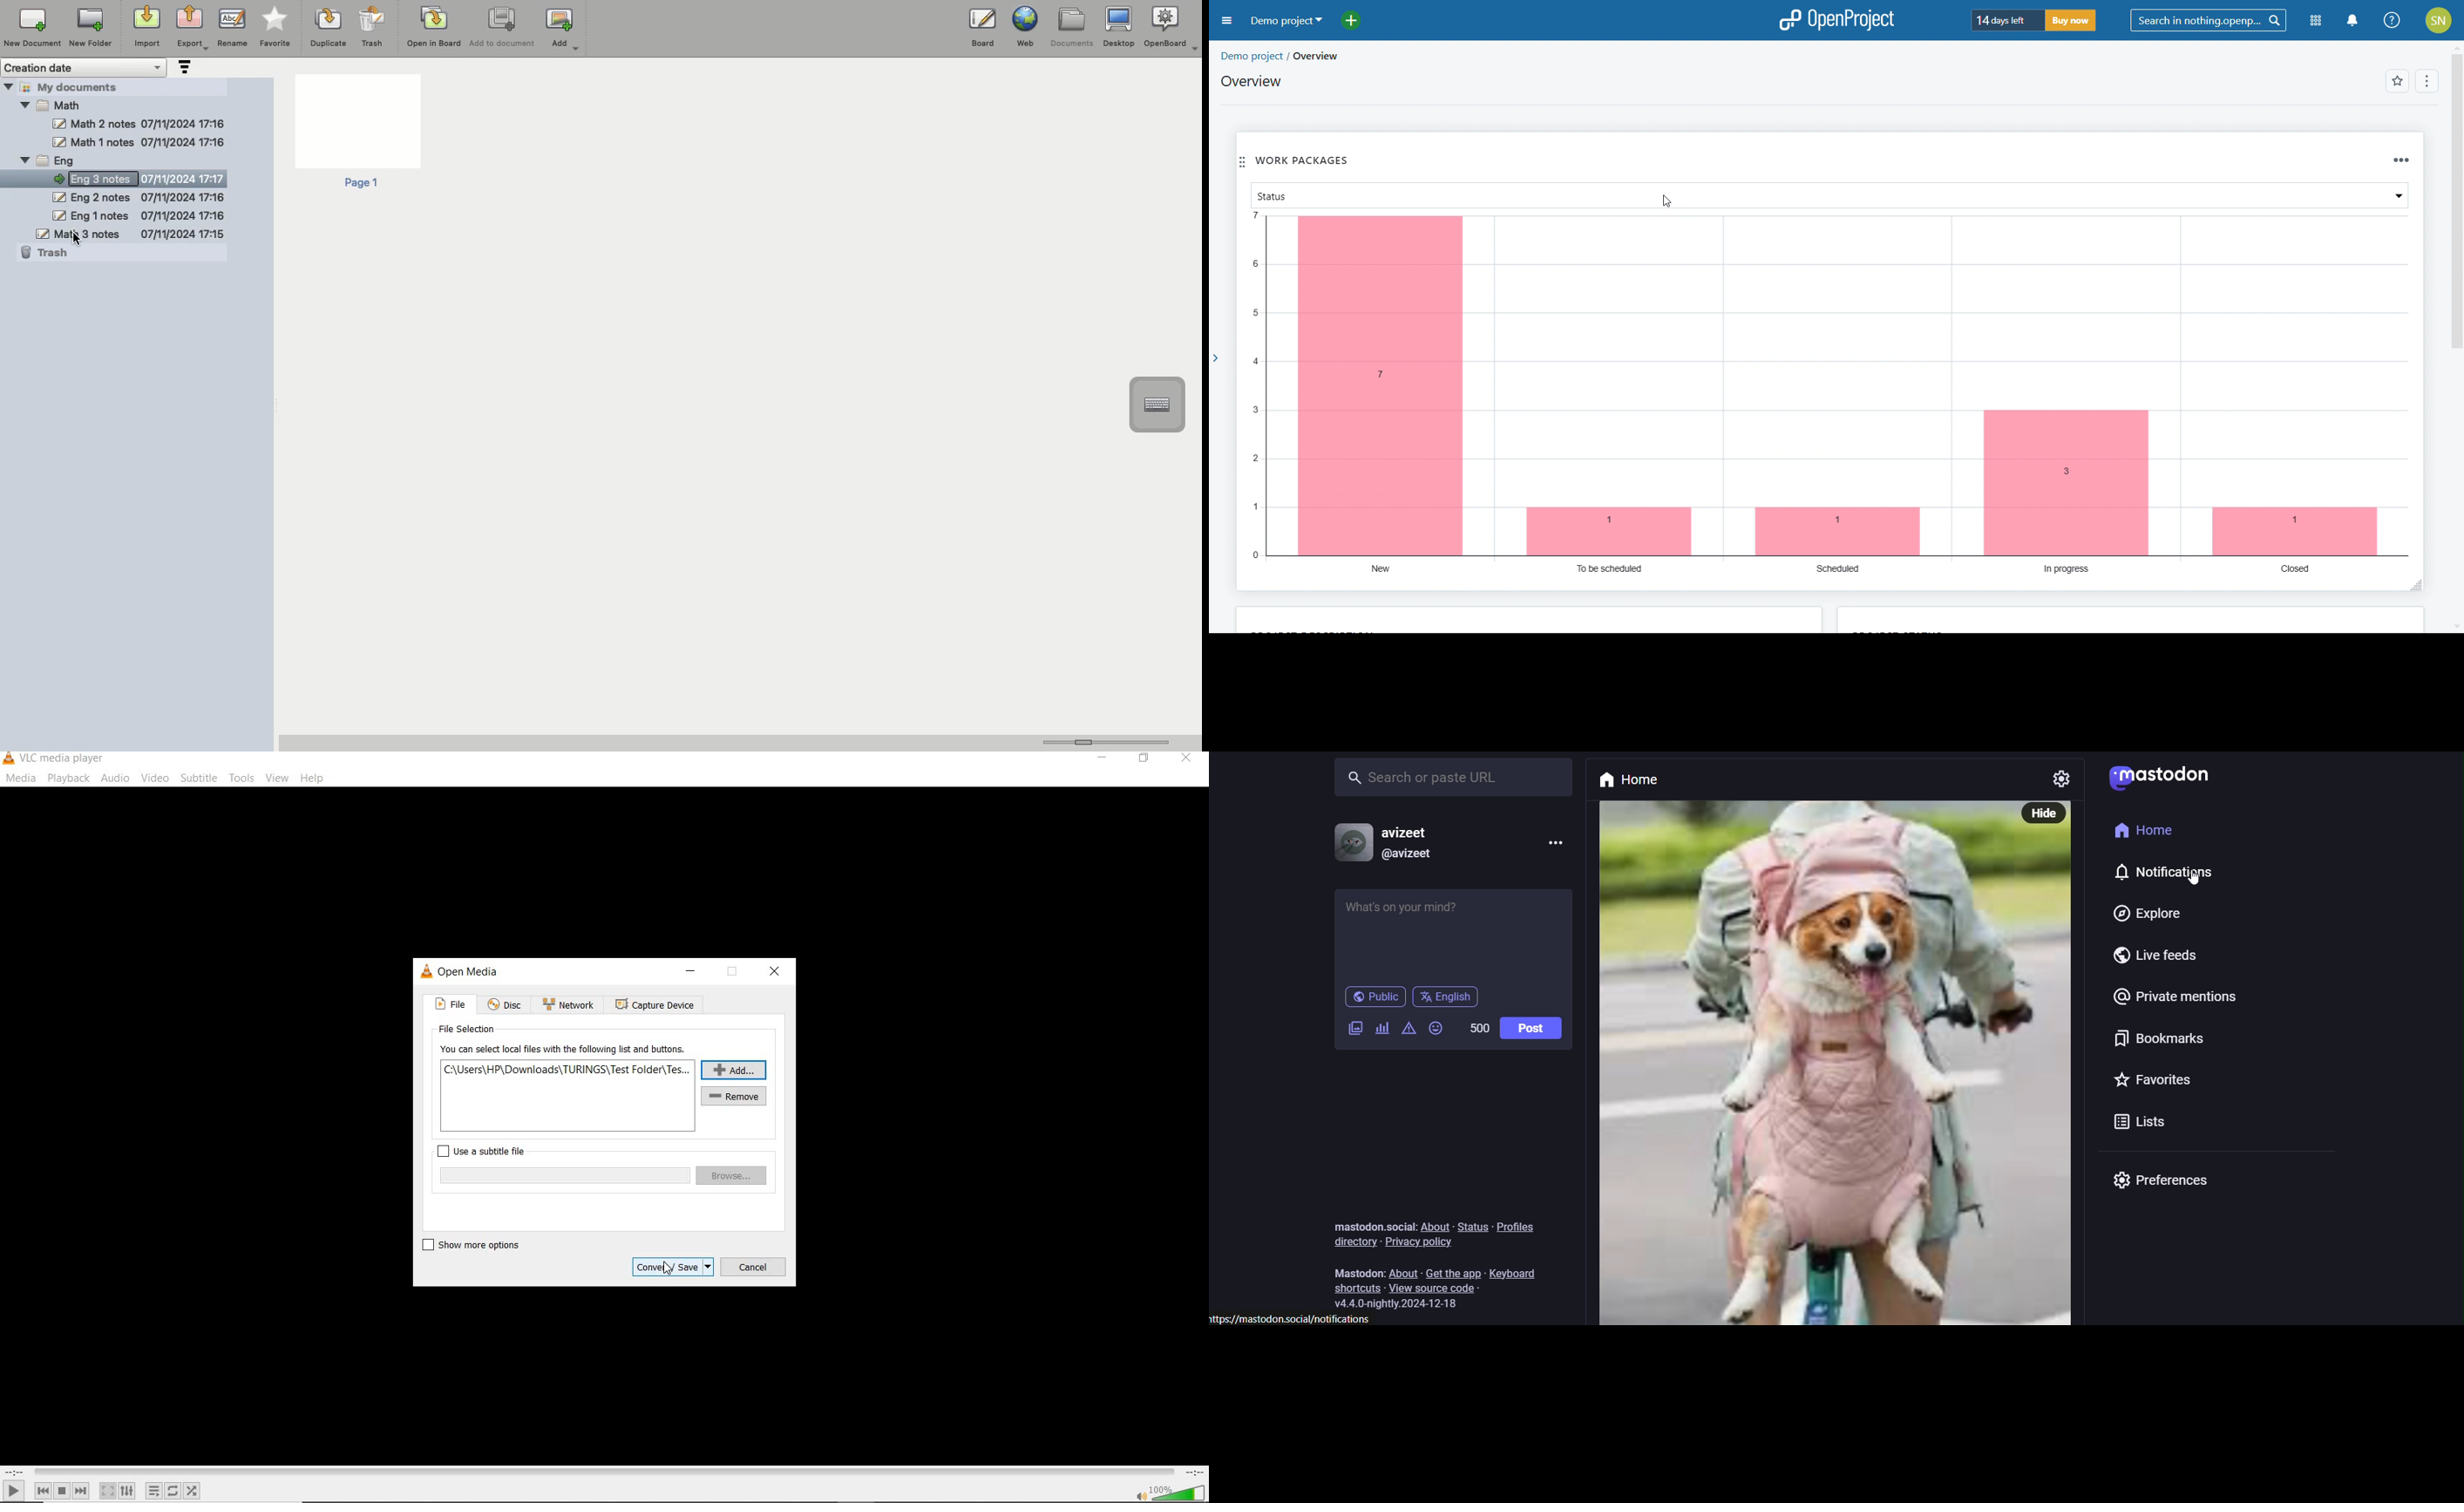  Describe the element at coordinates (1355, 1289) in the screenshot. I see `shortcuts` at that location.